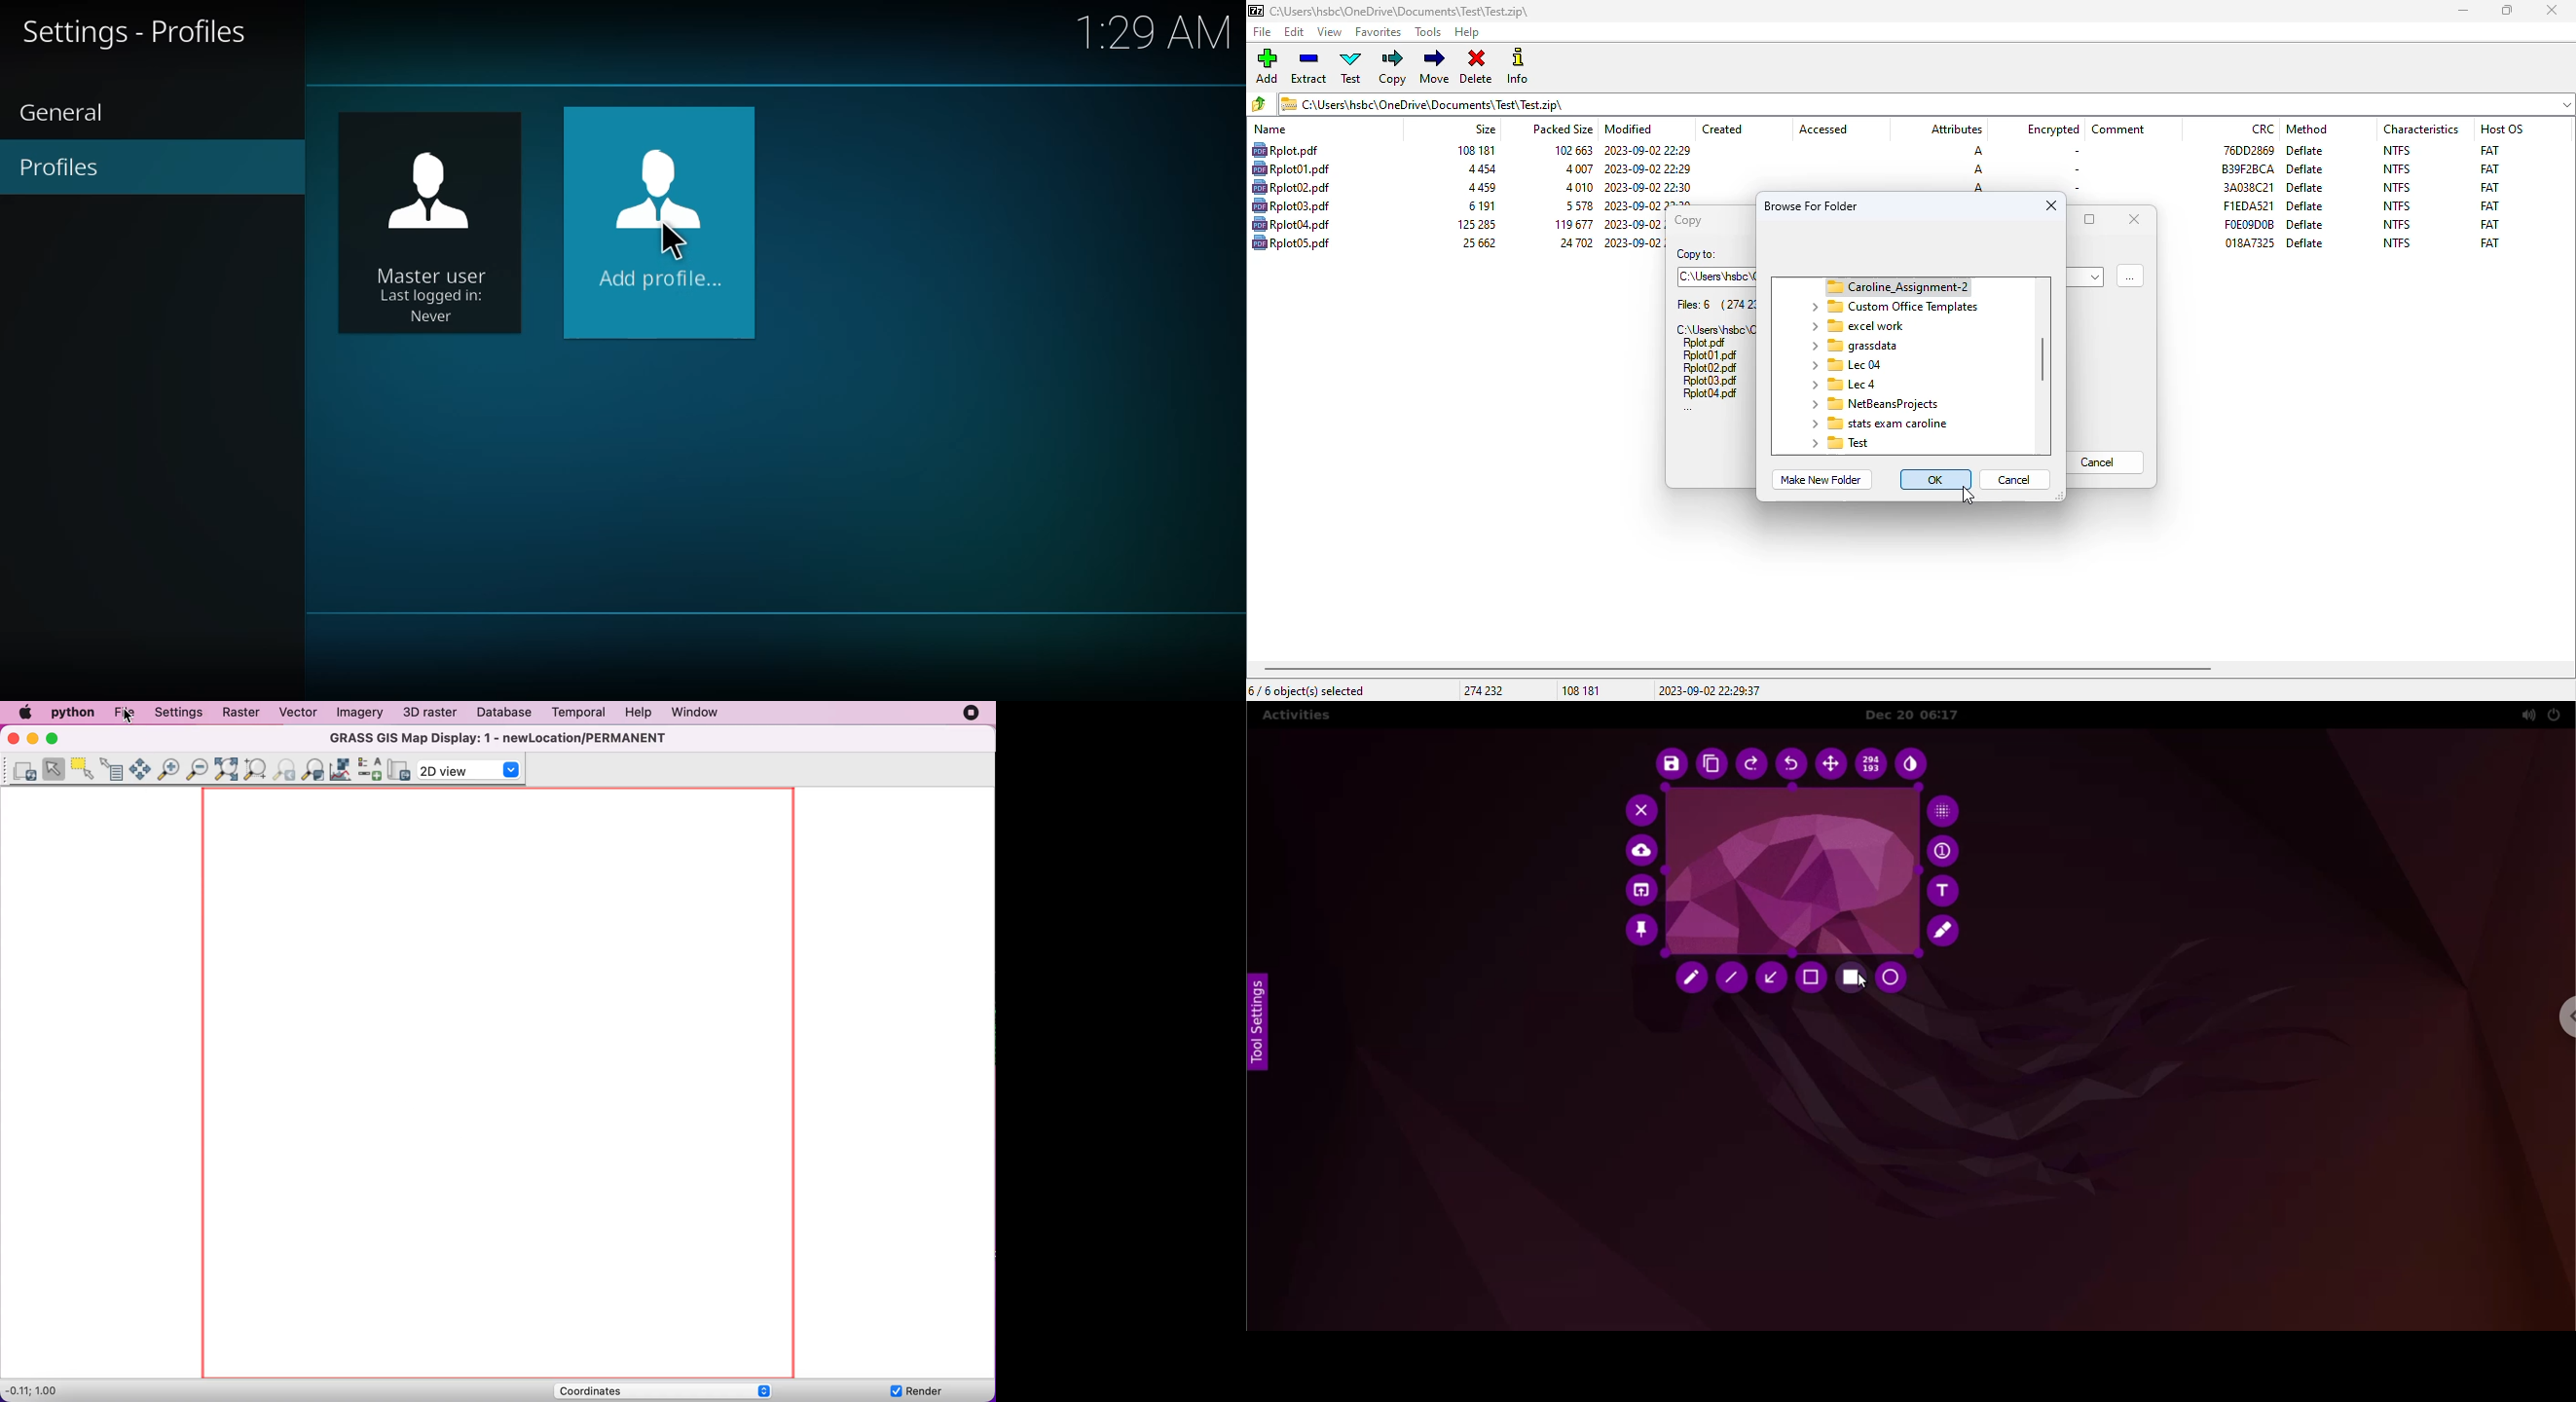 The height and width of the screenshot is (1428, 2576). I want to click on deflate, so click(2305, 169).